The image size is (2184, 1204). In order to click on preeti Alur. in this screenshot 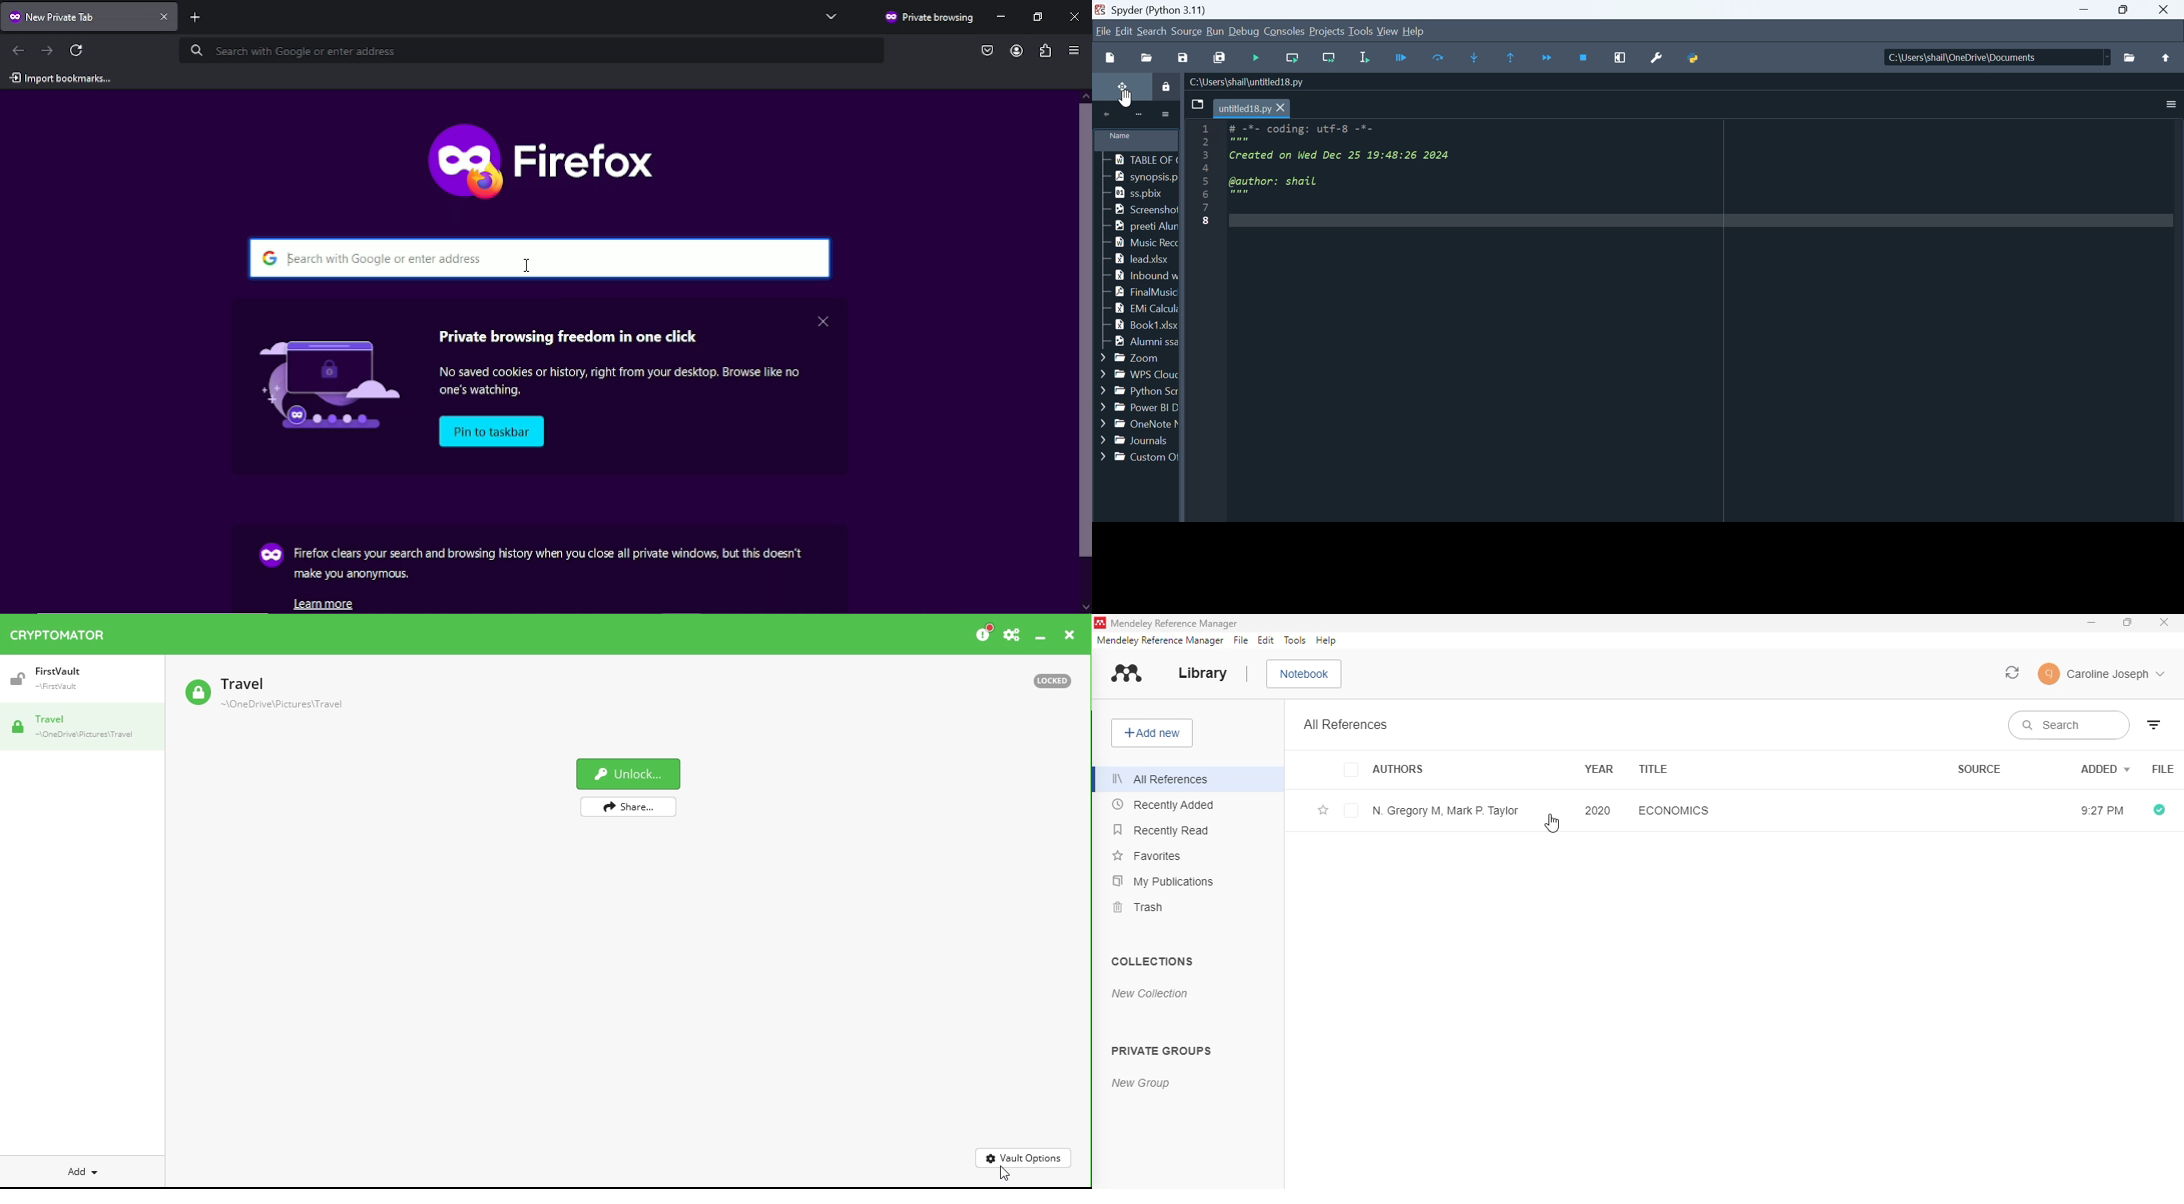, I will do `click(1134, 226)`.